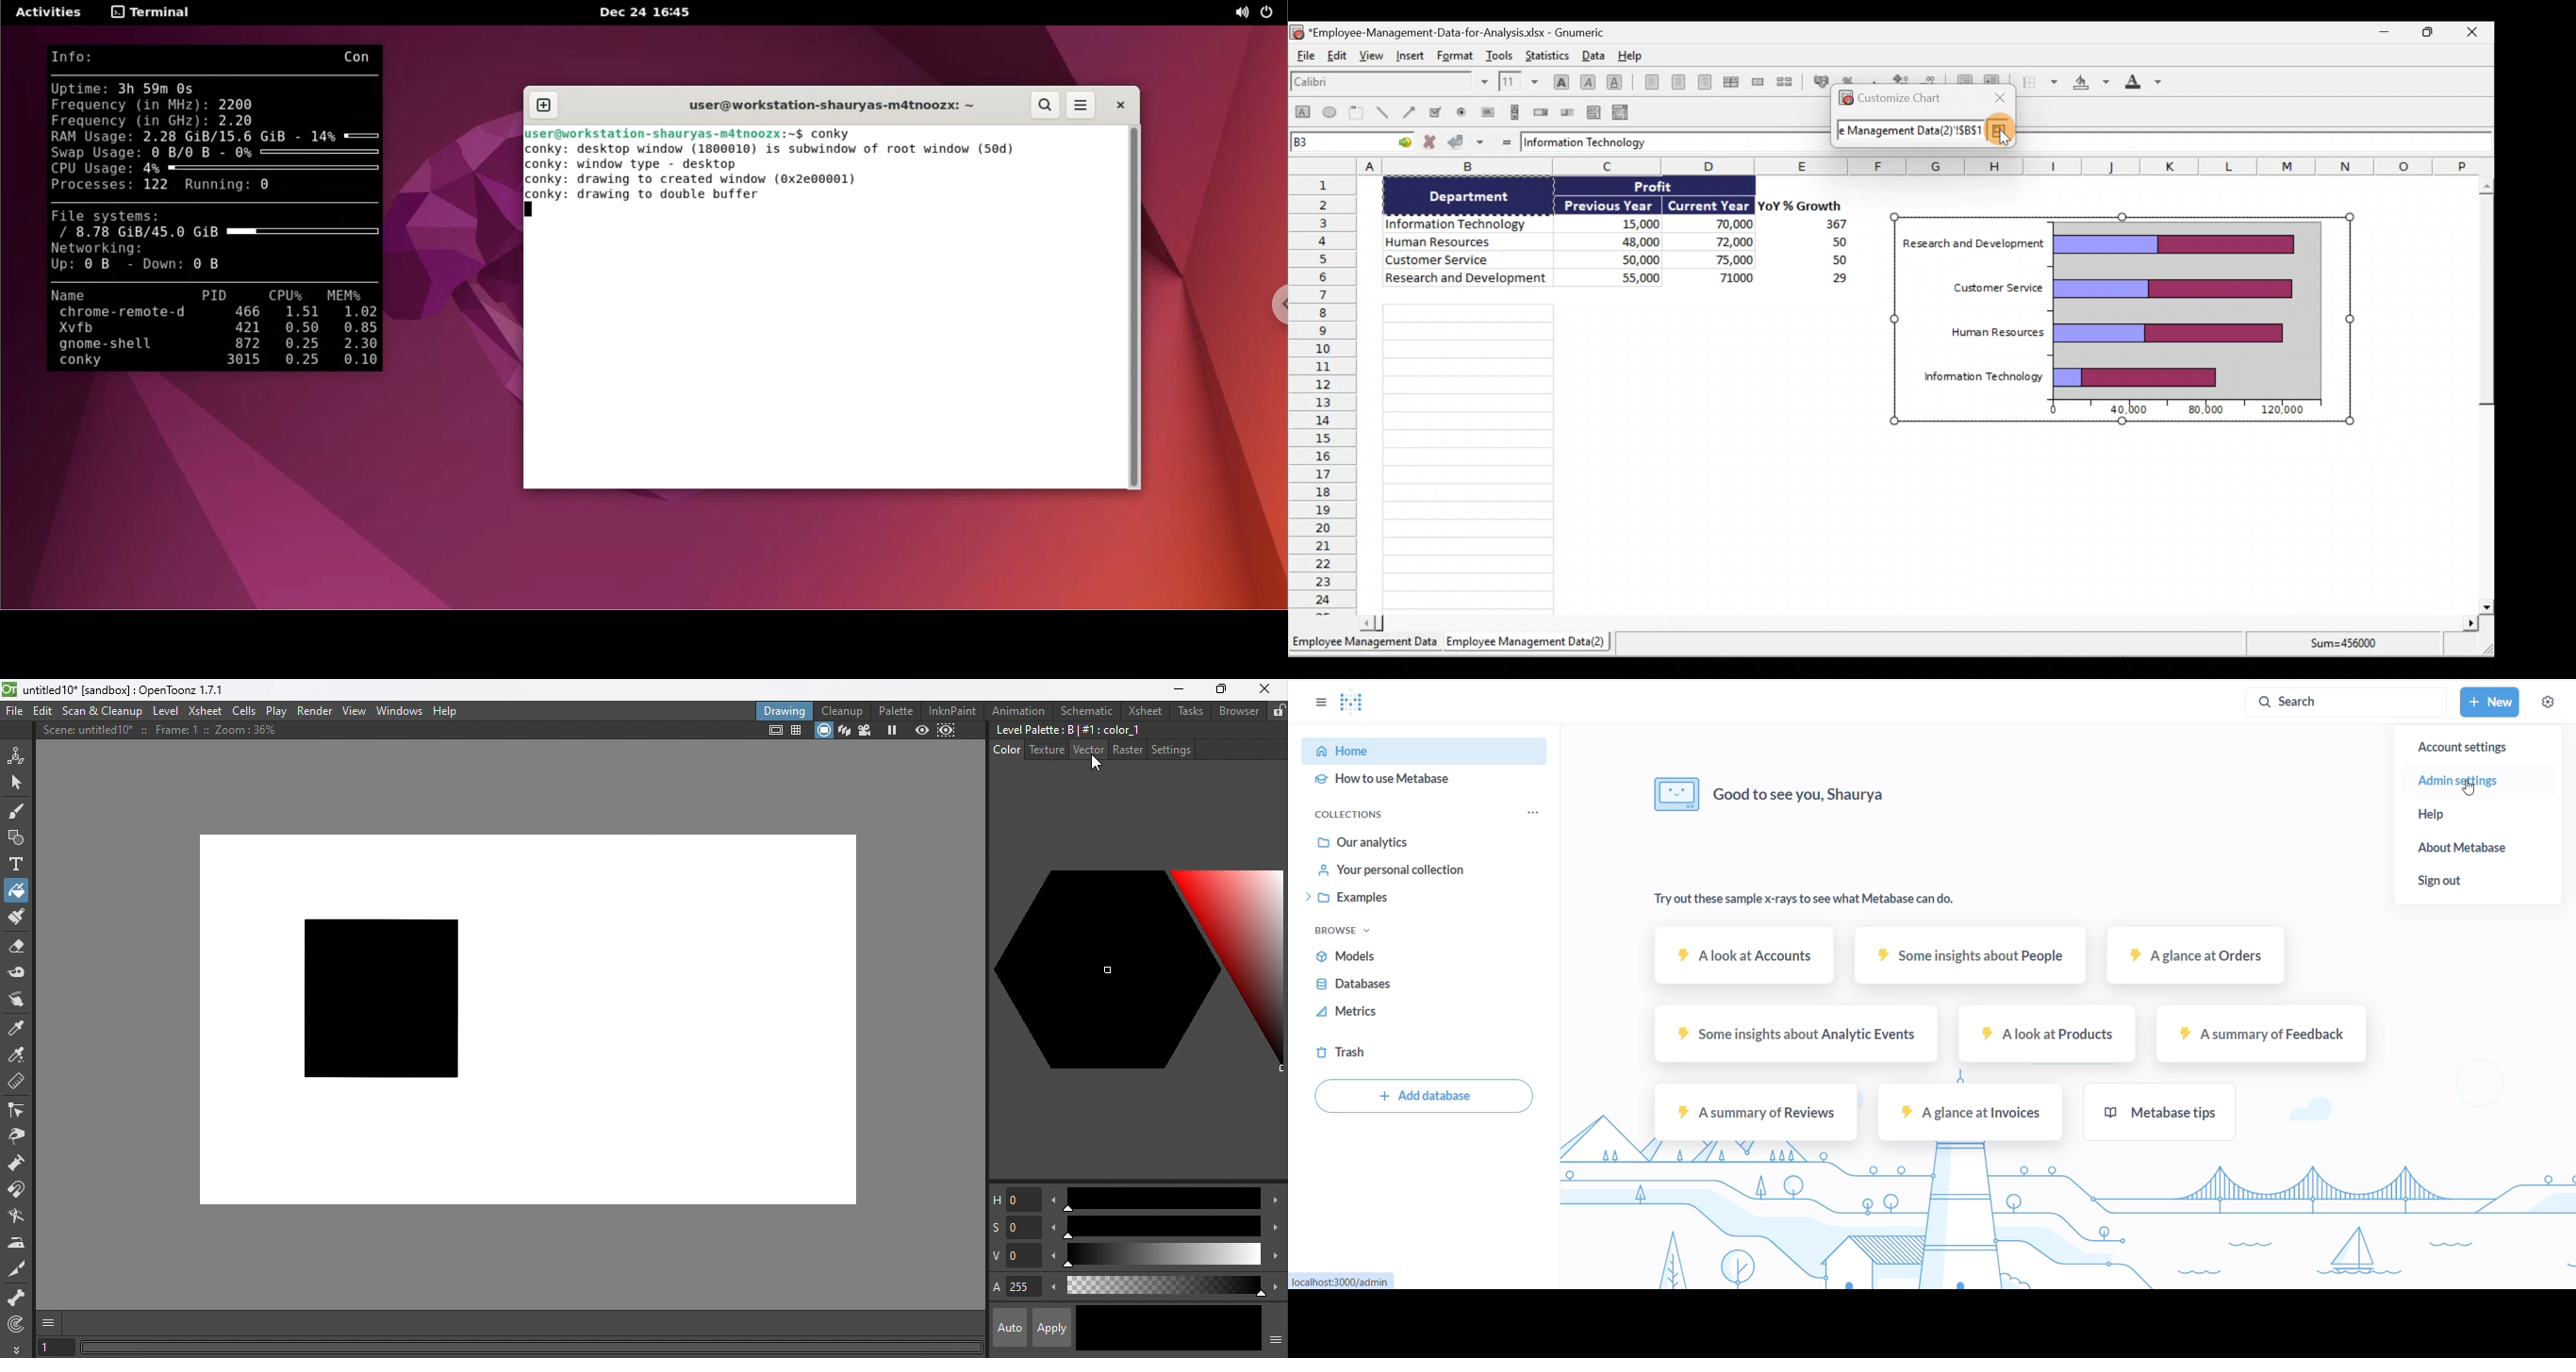  What do you see at coordinates (1874, 80) in the screenshot?
I see `Set the format of the selected cells to include a thousands separator` at bounding box center [1874, 80].